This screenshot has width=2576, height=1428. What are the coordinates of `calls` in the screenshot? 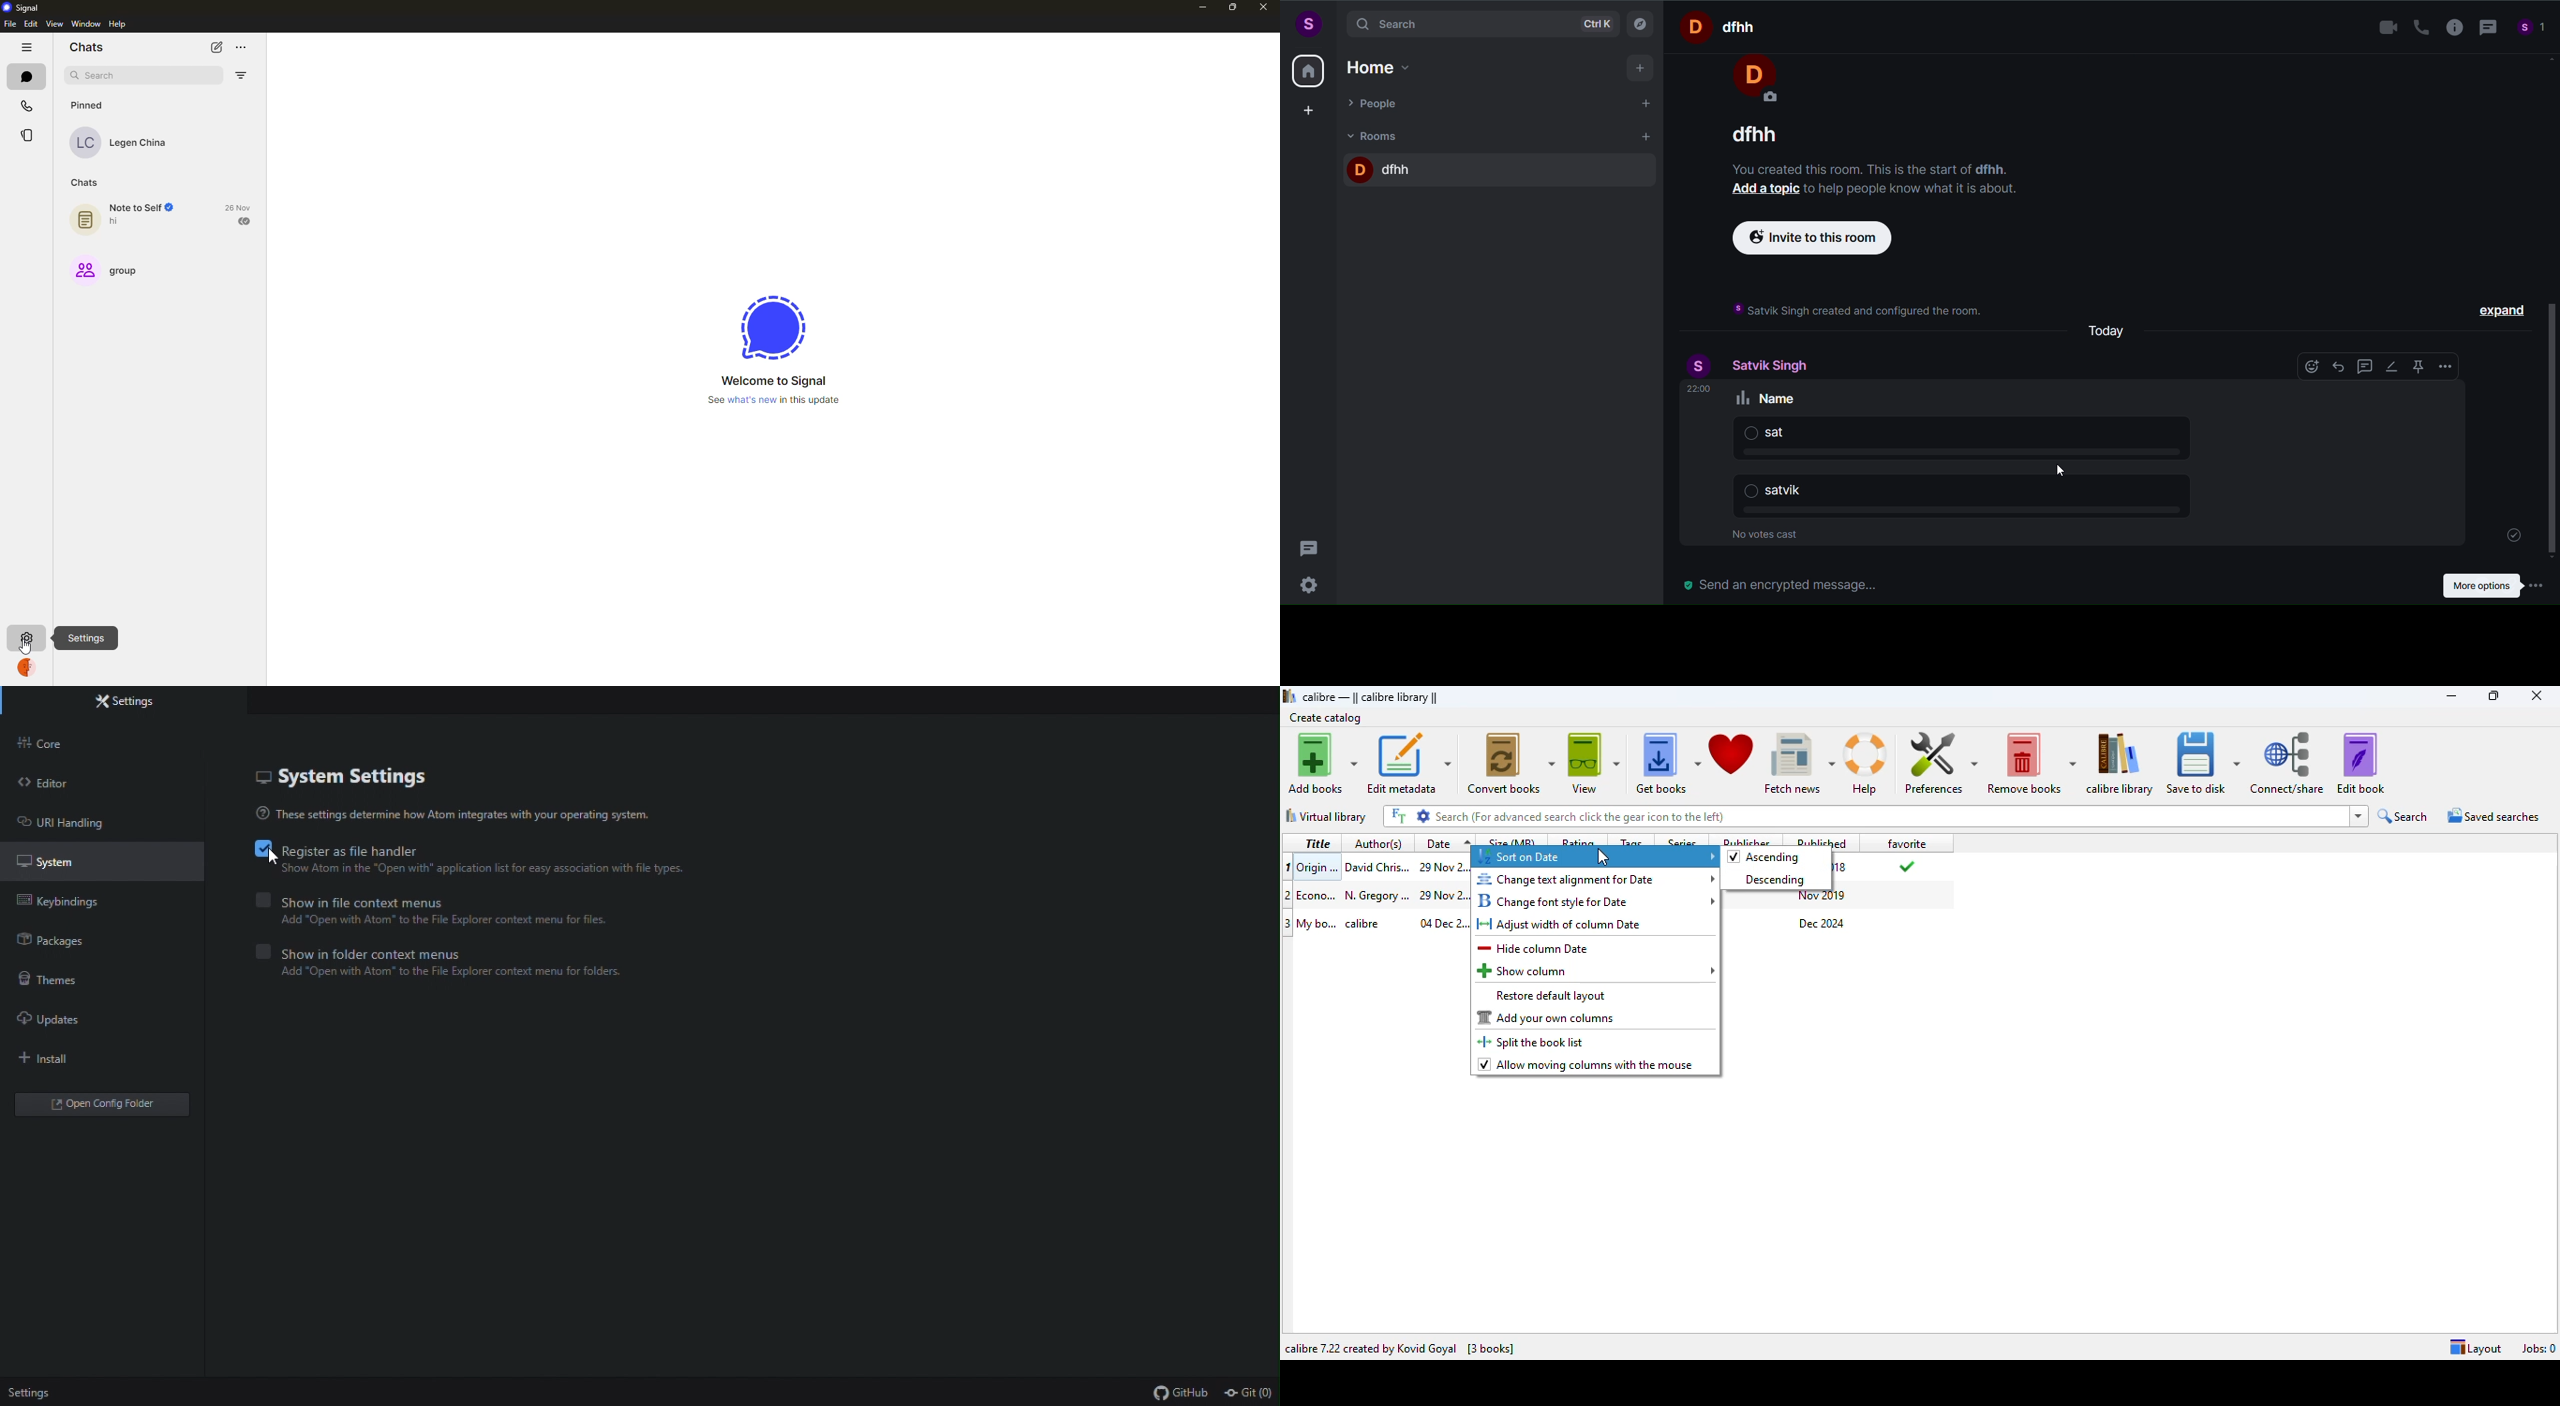 It's located at (24, 105).